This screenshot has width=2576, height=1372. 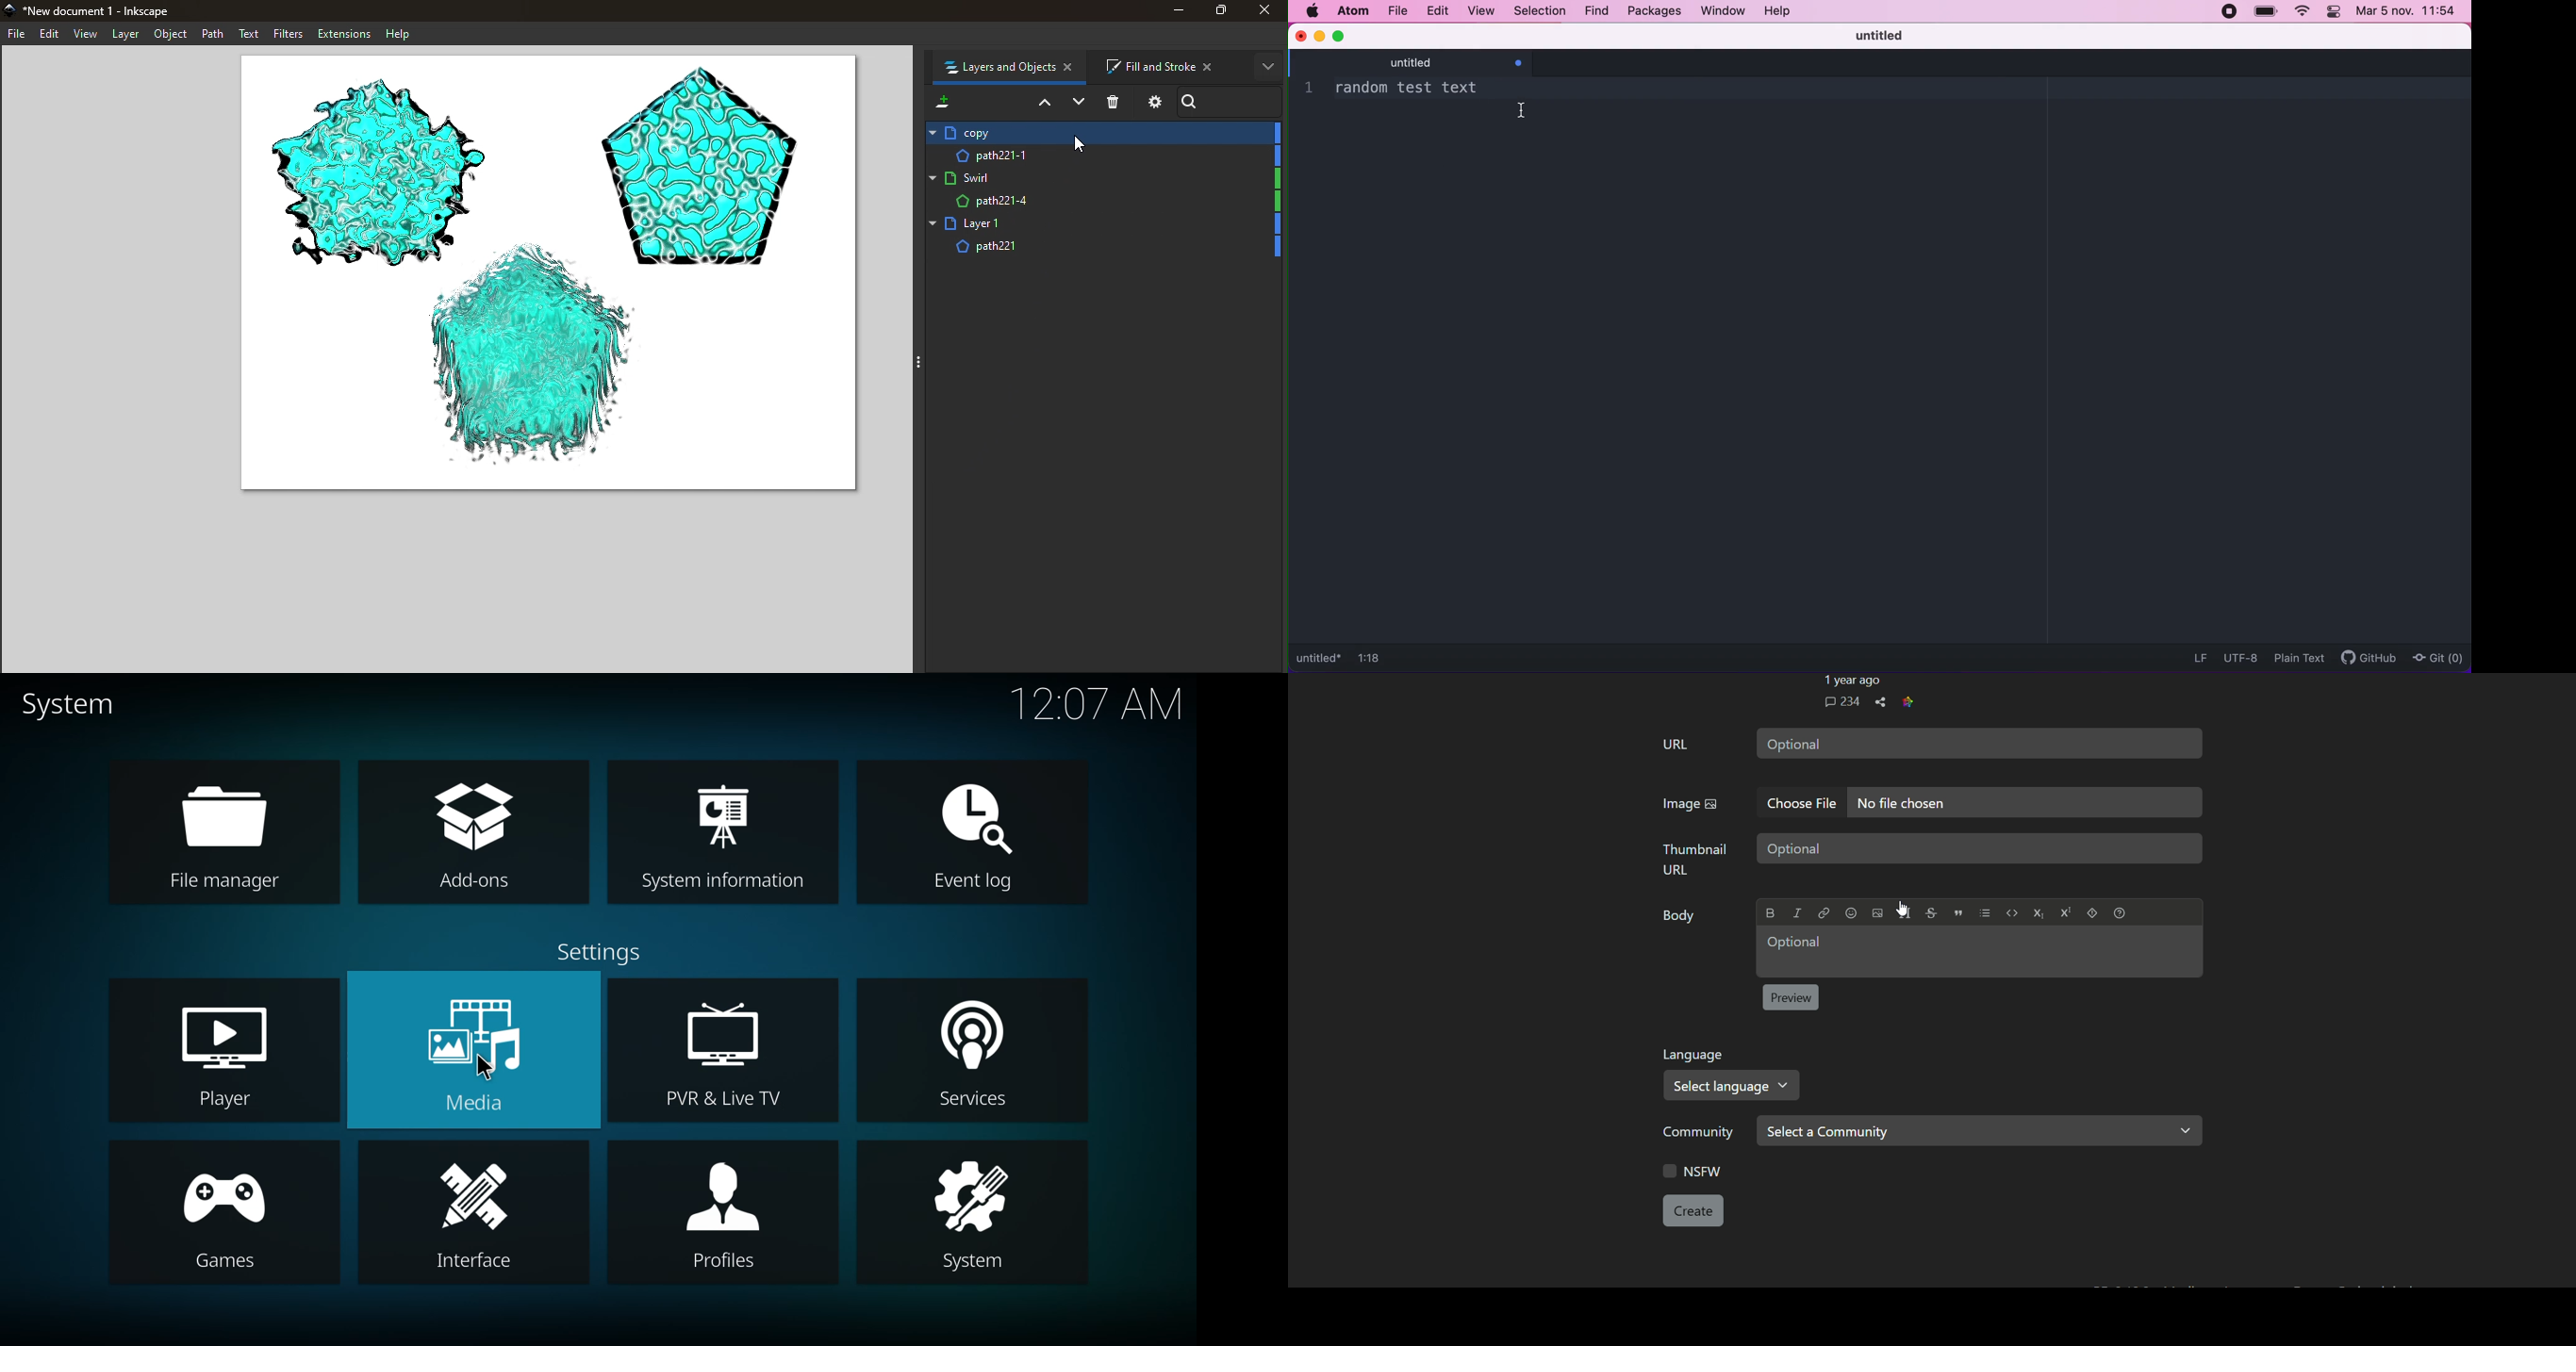 What do you see at coordinates (1696, 1055) in the screenshot?
I see `Language` at bounding box center [1696, 1055].